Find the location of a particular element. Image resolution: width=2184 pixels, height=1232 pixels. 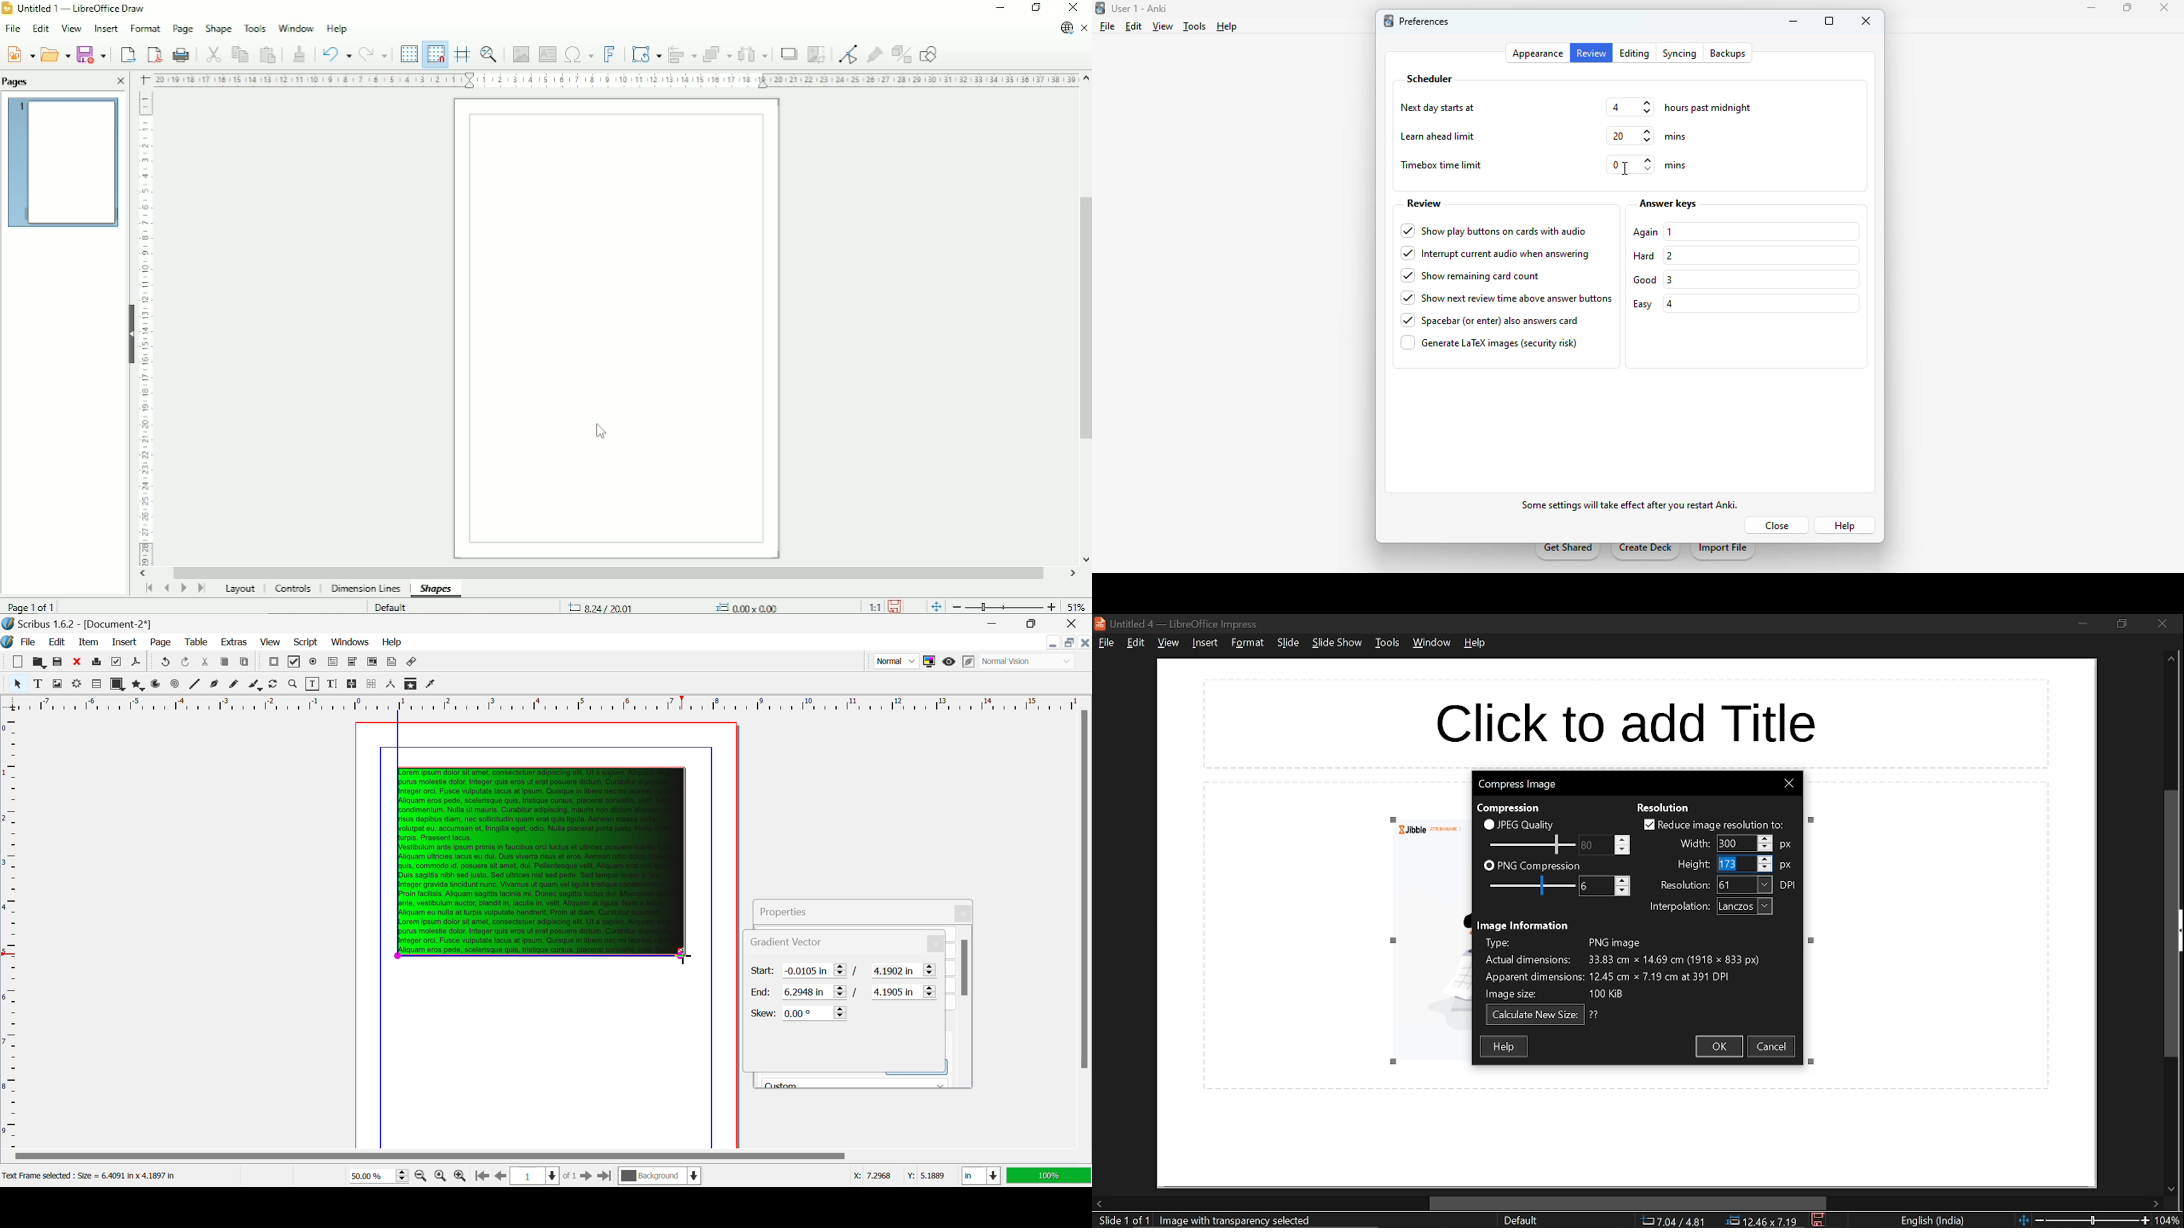

interpolation is located at coordinates (1744, 907).